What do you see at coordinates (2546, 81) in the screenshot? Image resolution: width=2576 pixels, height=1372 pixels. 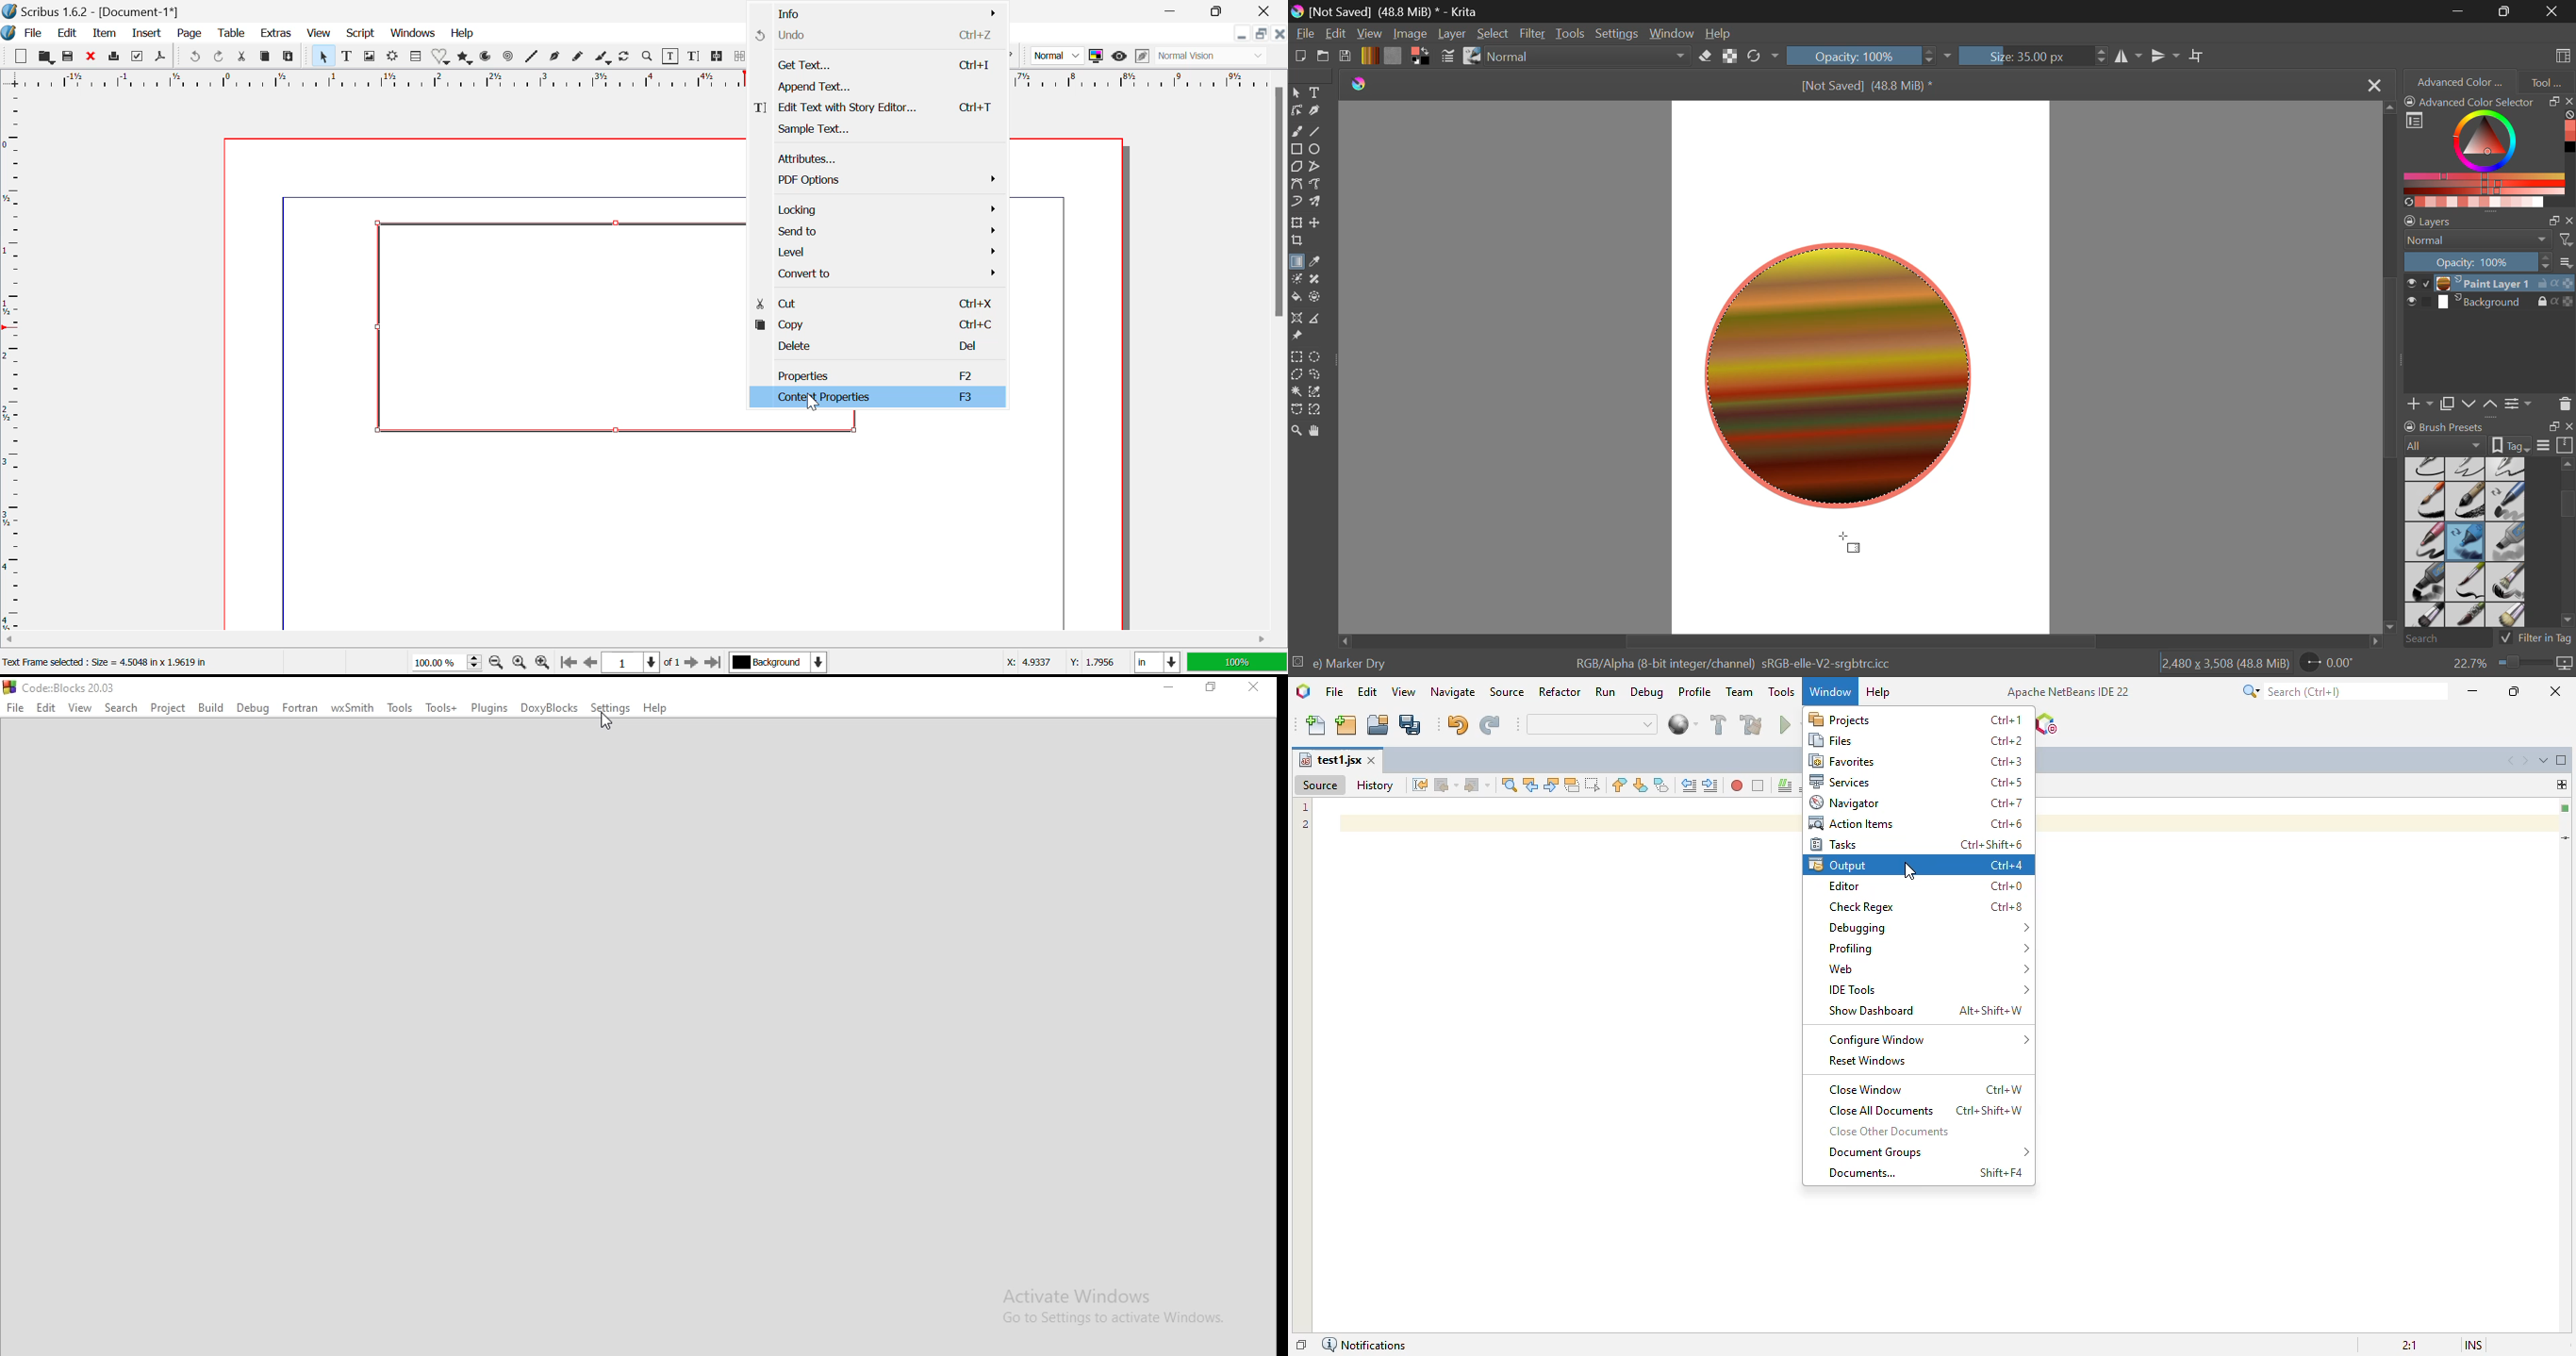 I see `Tool` at bounding box center [2546, 81].